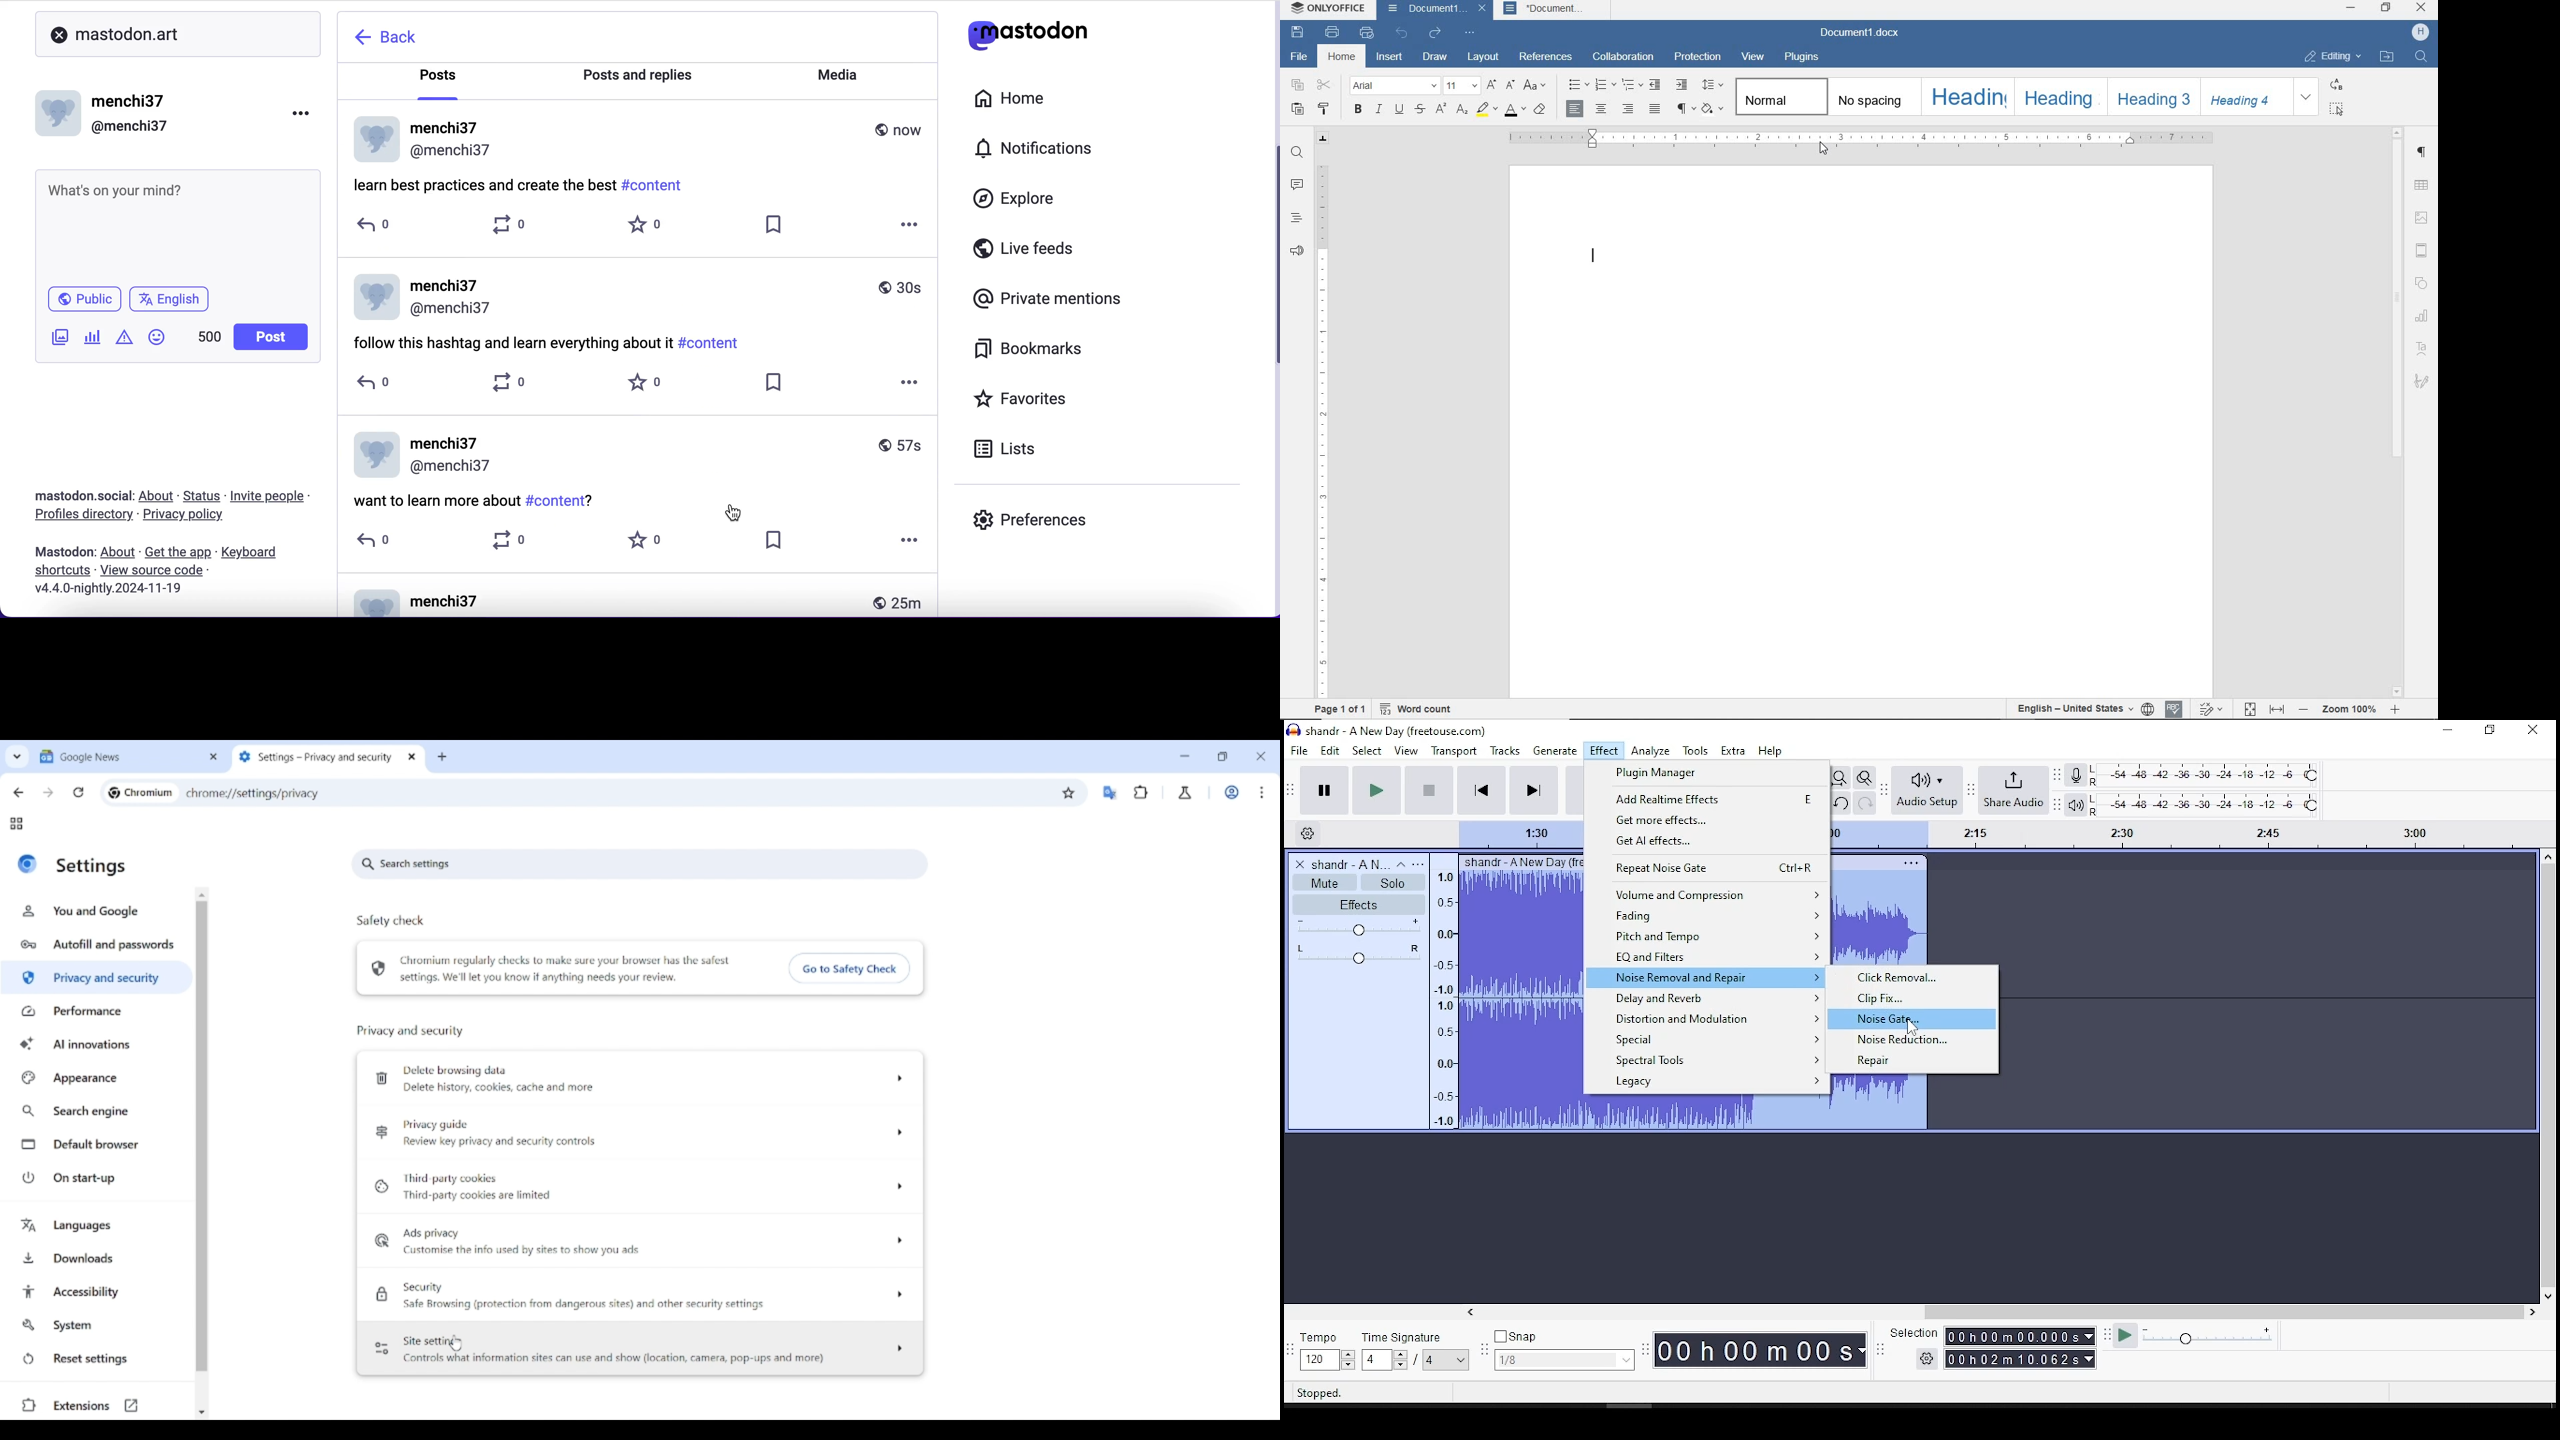  Describe the element at coordinates (2422, 218) in the screenshot. I see `IMAGE` at that location.